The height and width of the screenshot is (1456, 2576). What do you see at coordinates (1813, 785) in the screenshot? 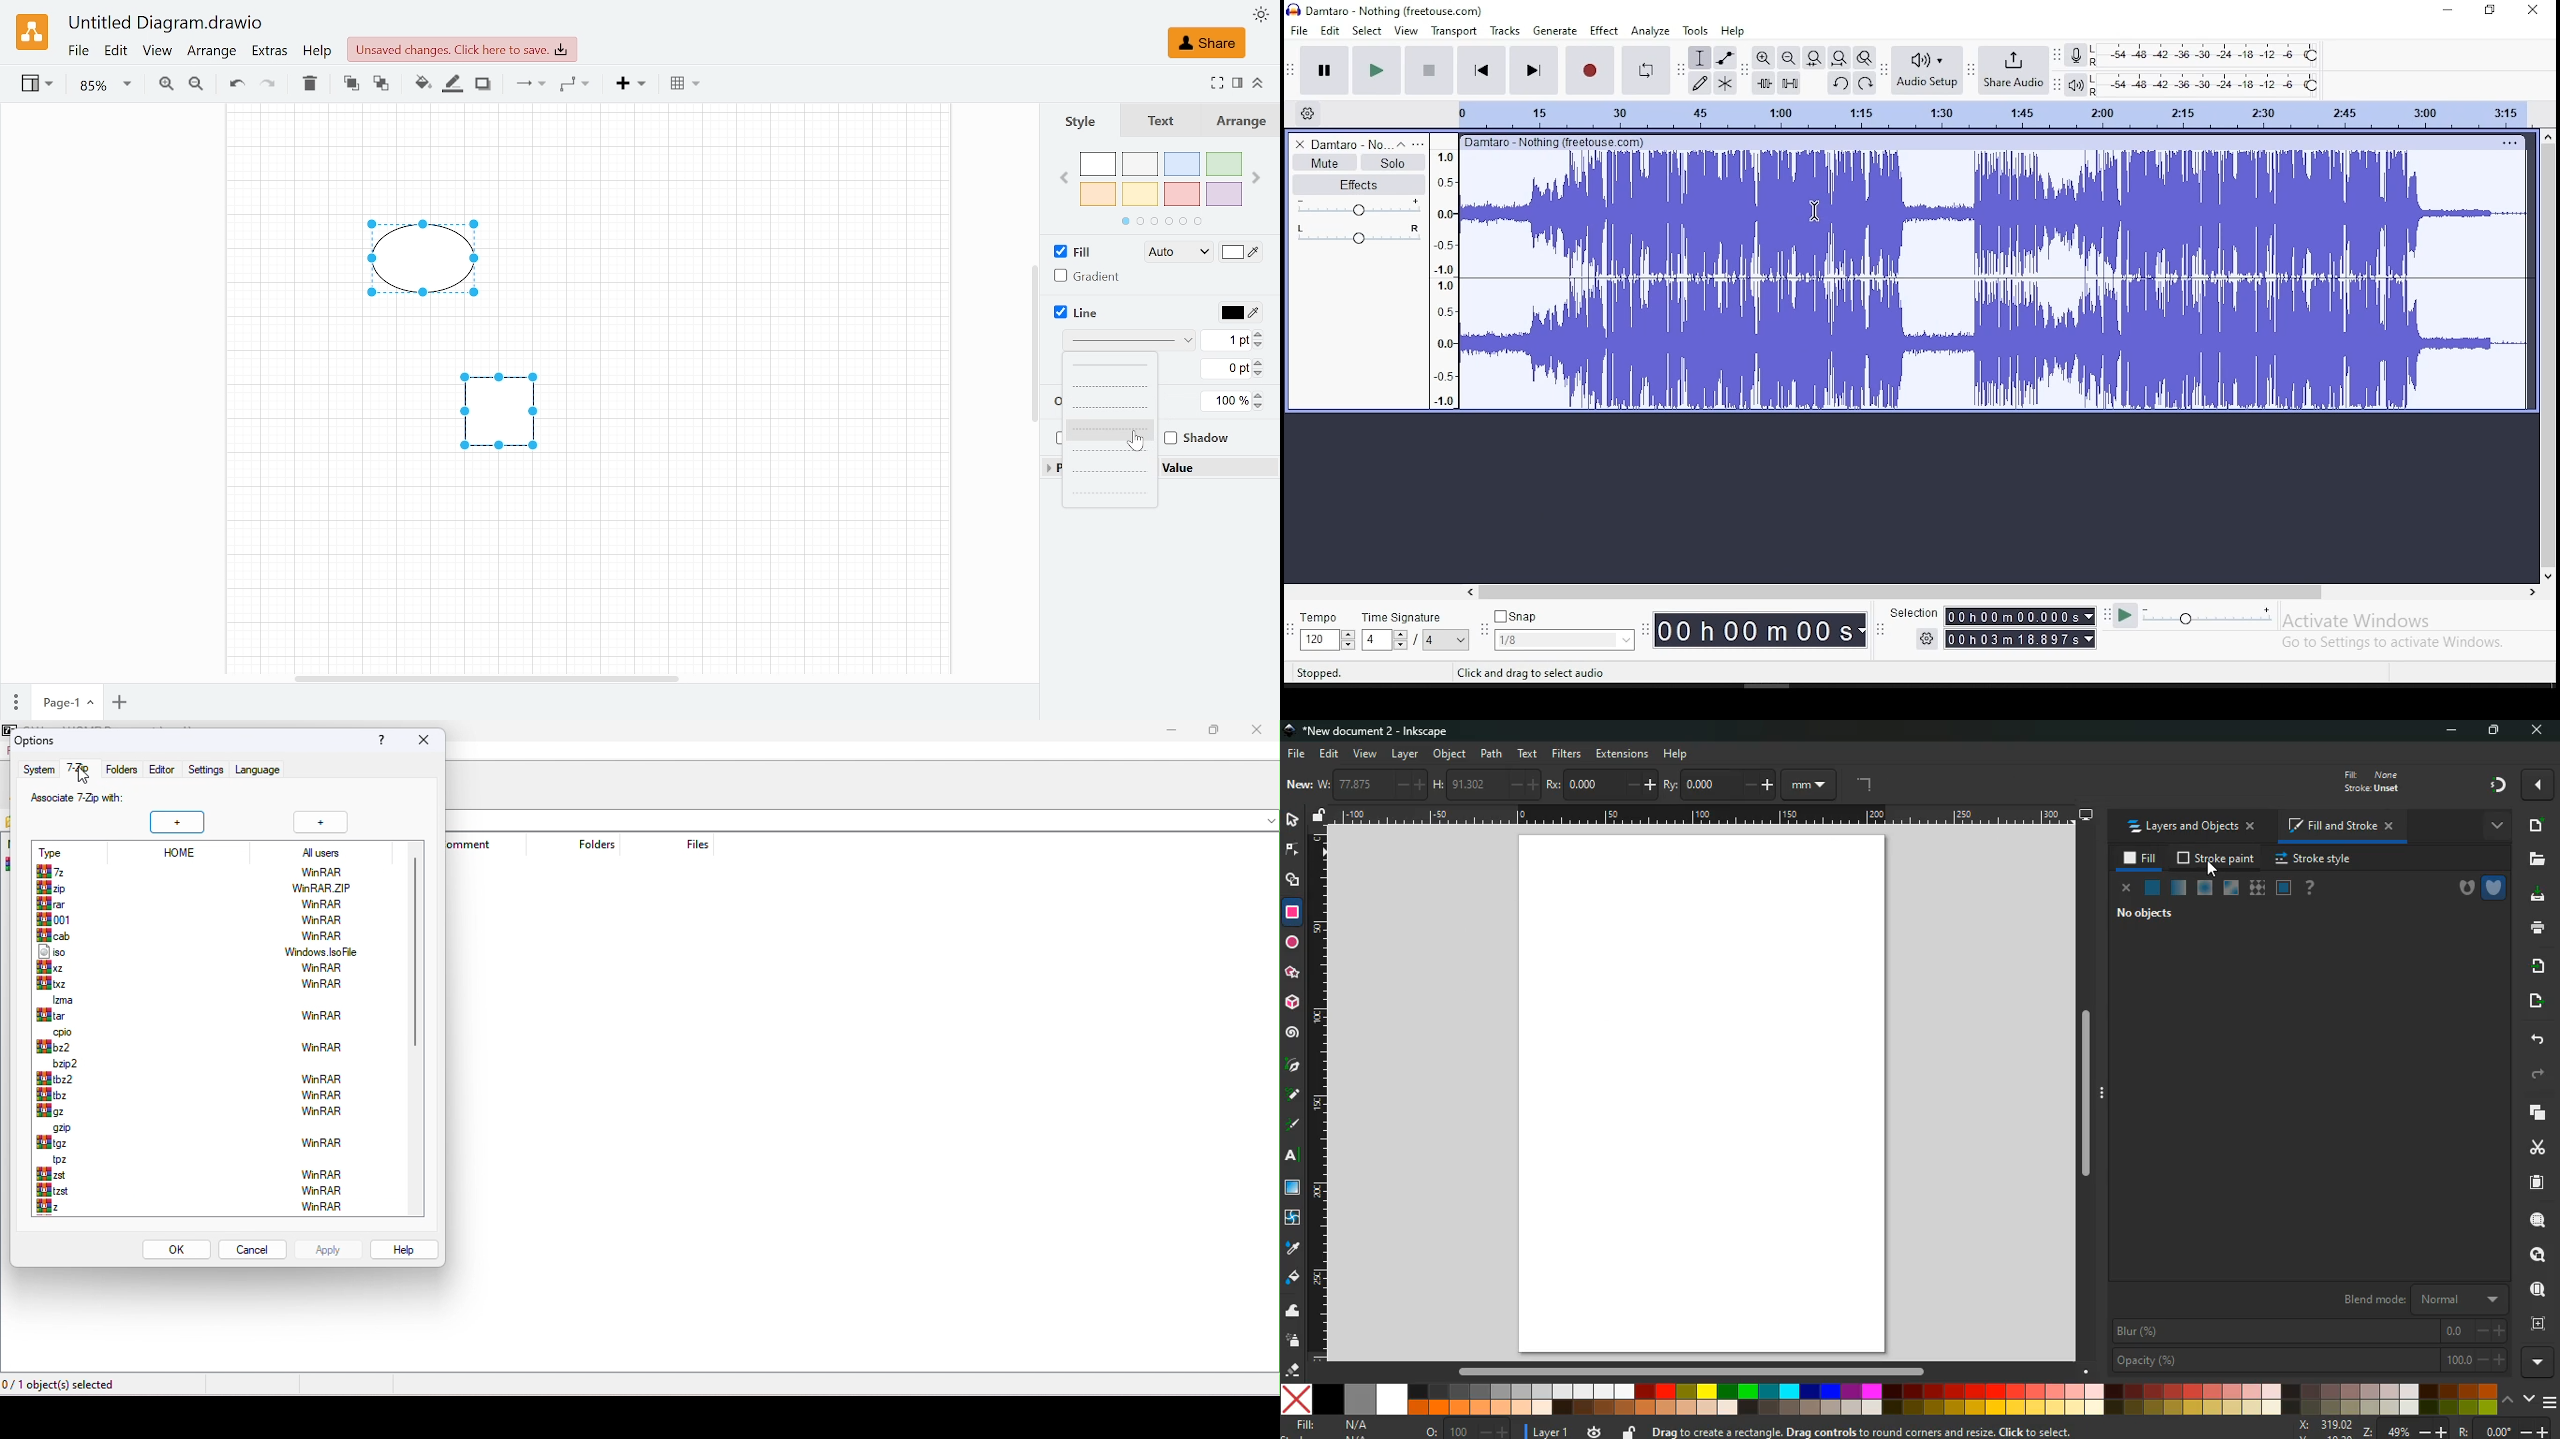
I see `mm` at bounding box center [1813, 785].